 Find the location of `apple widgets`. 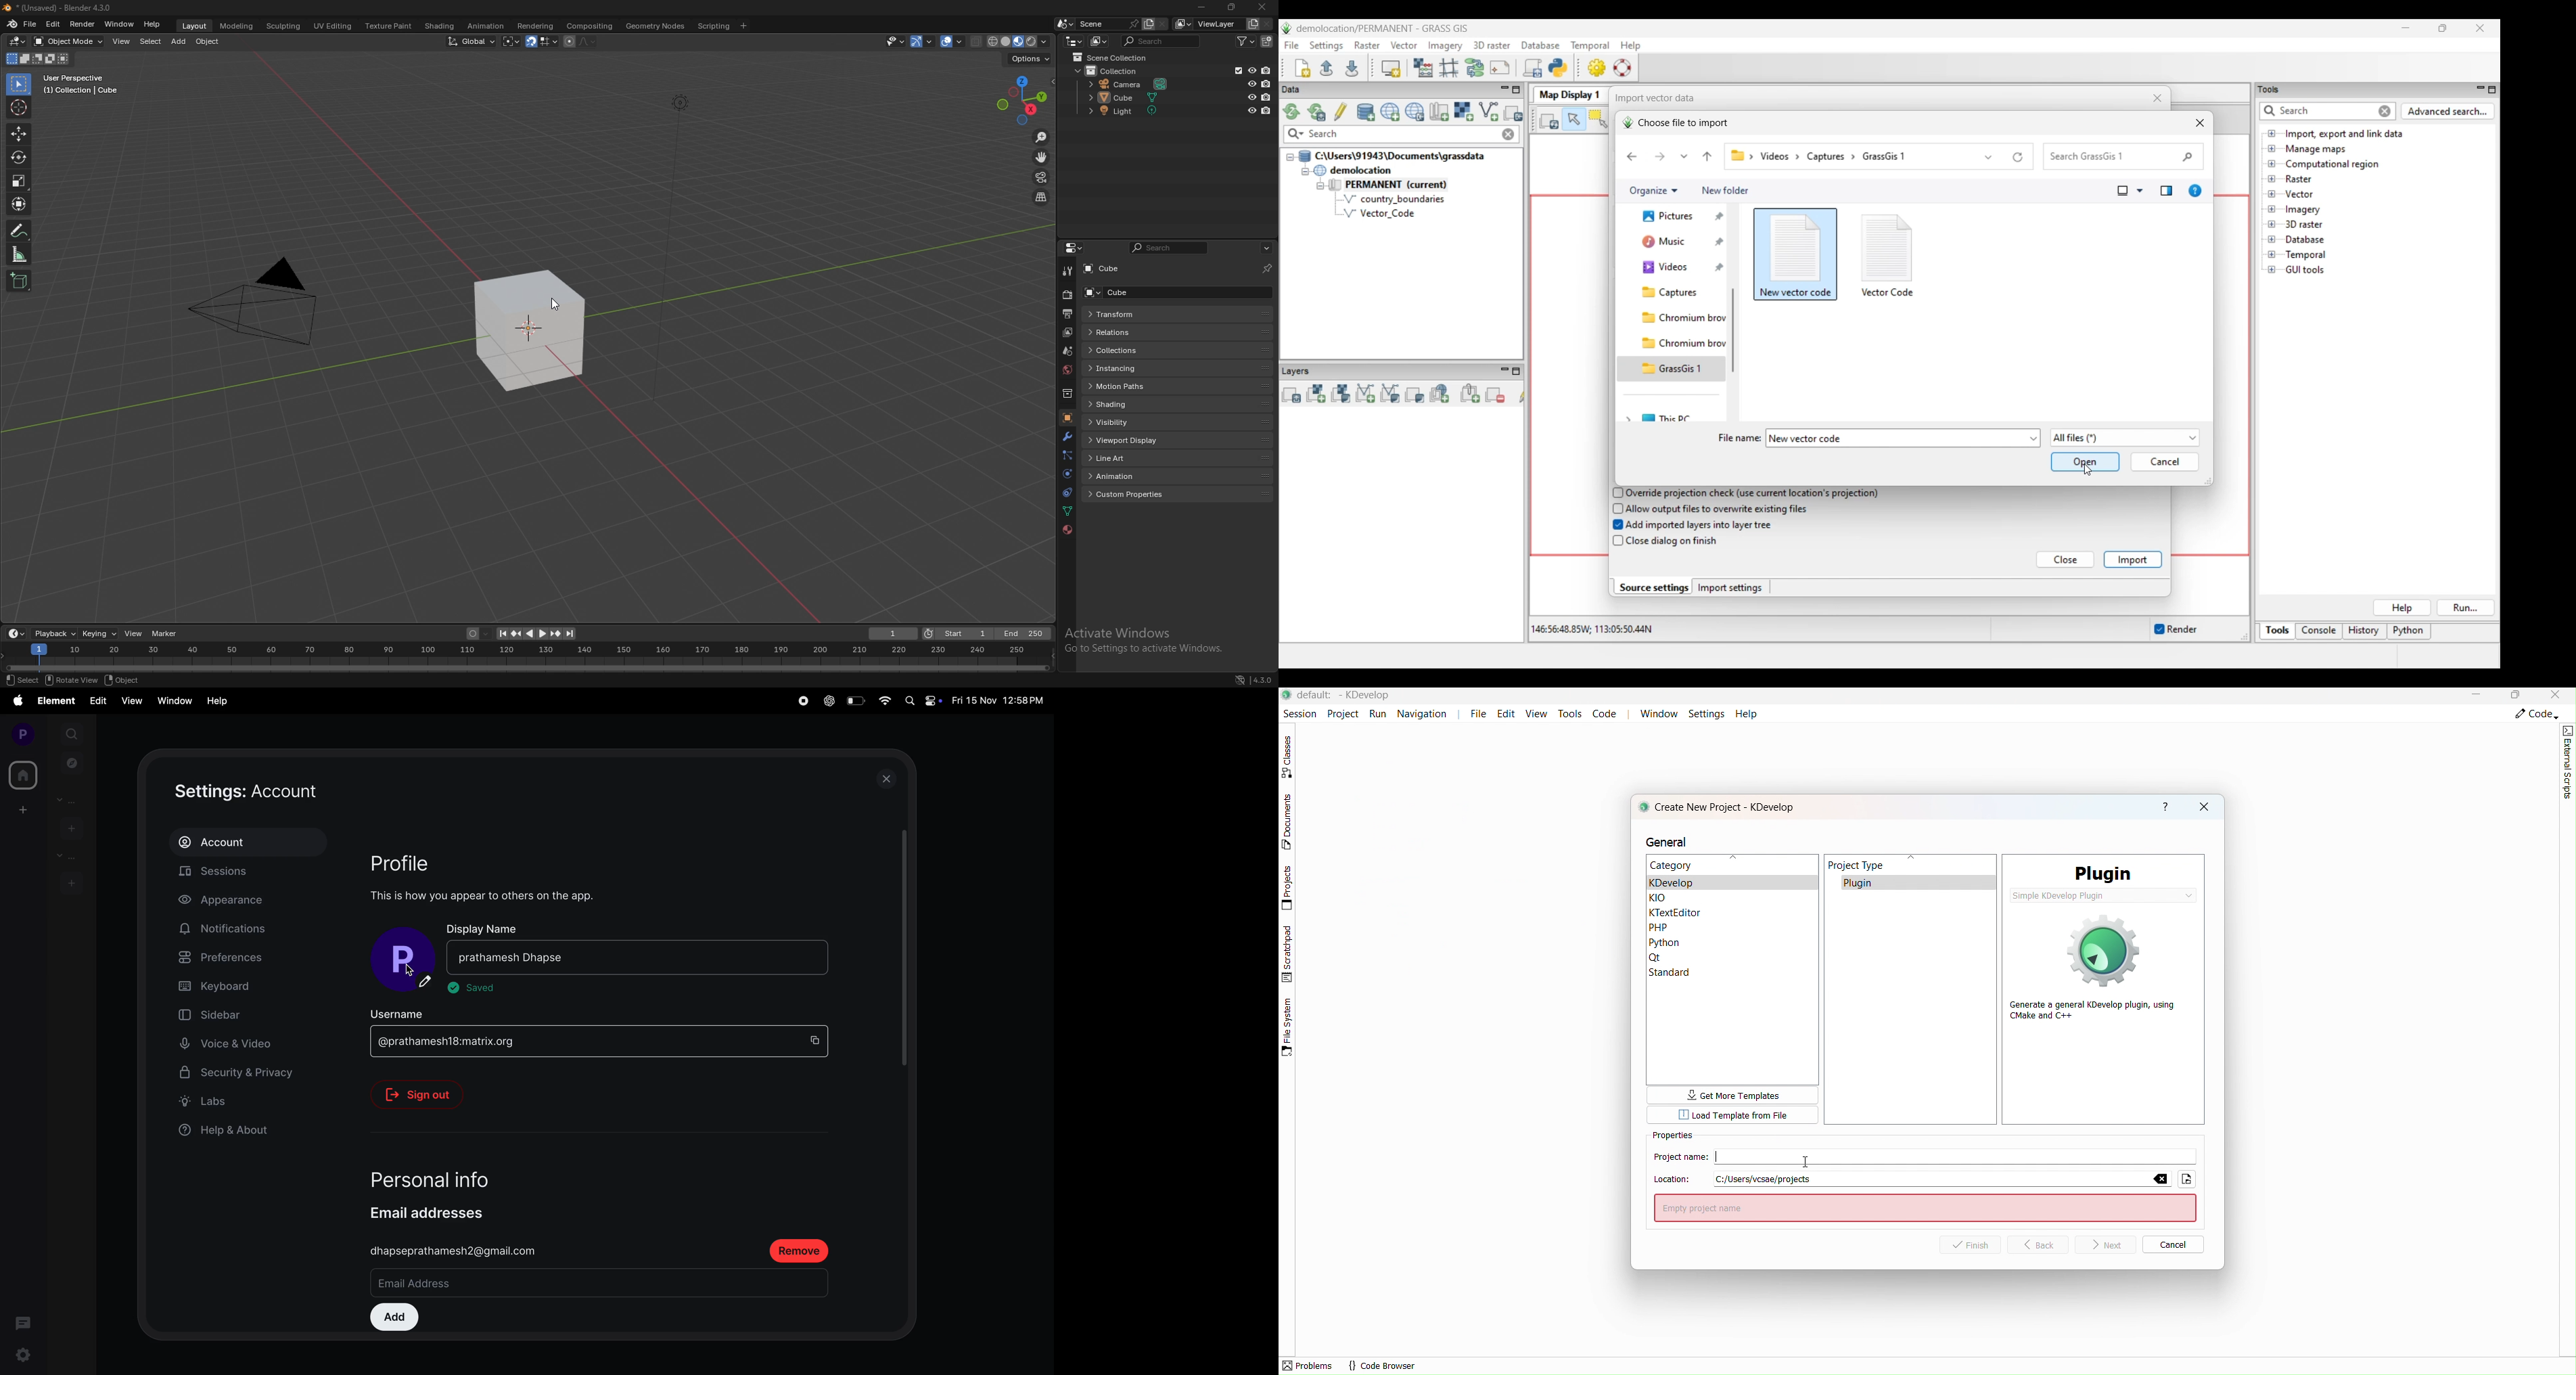

apple widgets is located at coordinates (923, 700).